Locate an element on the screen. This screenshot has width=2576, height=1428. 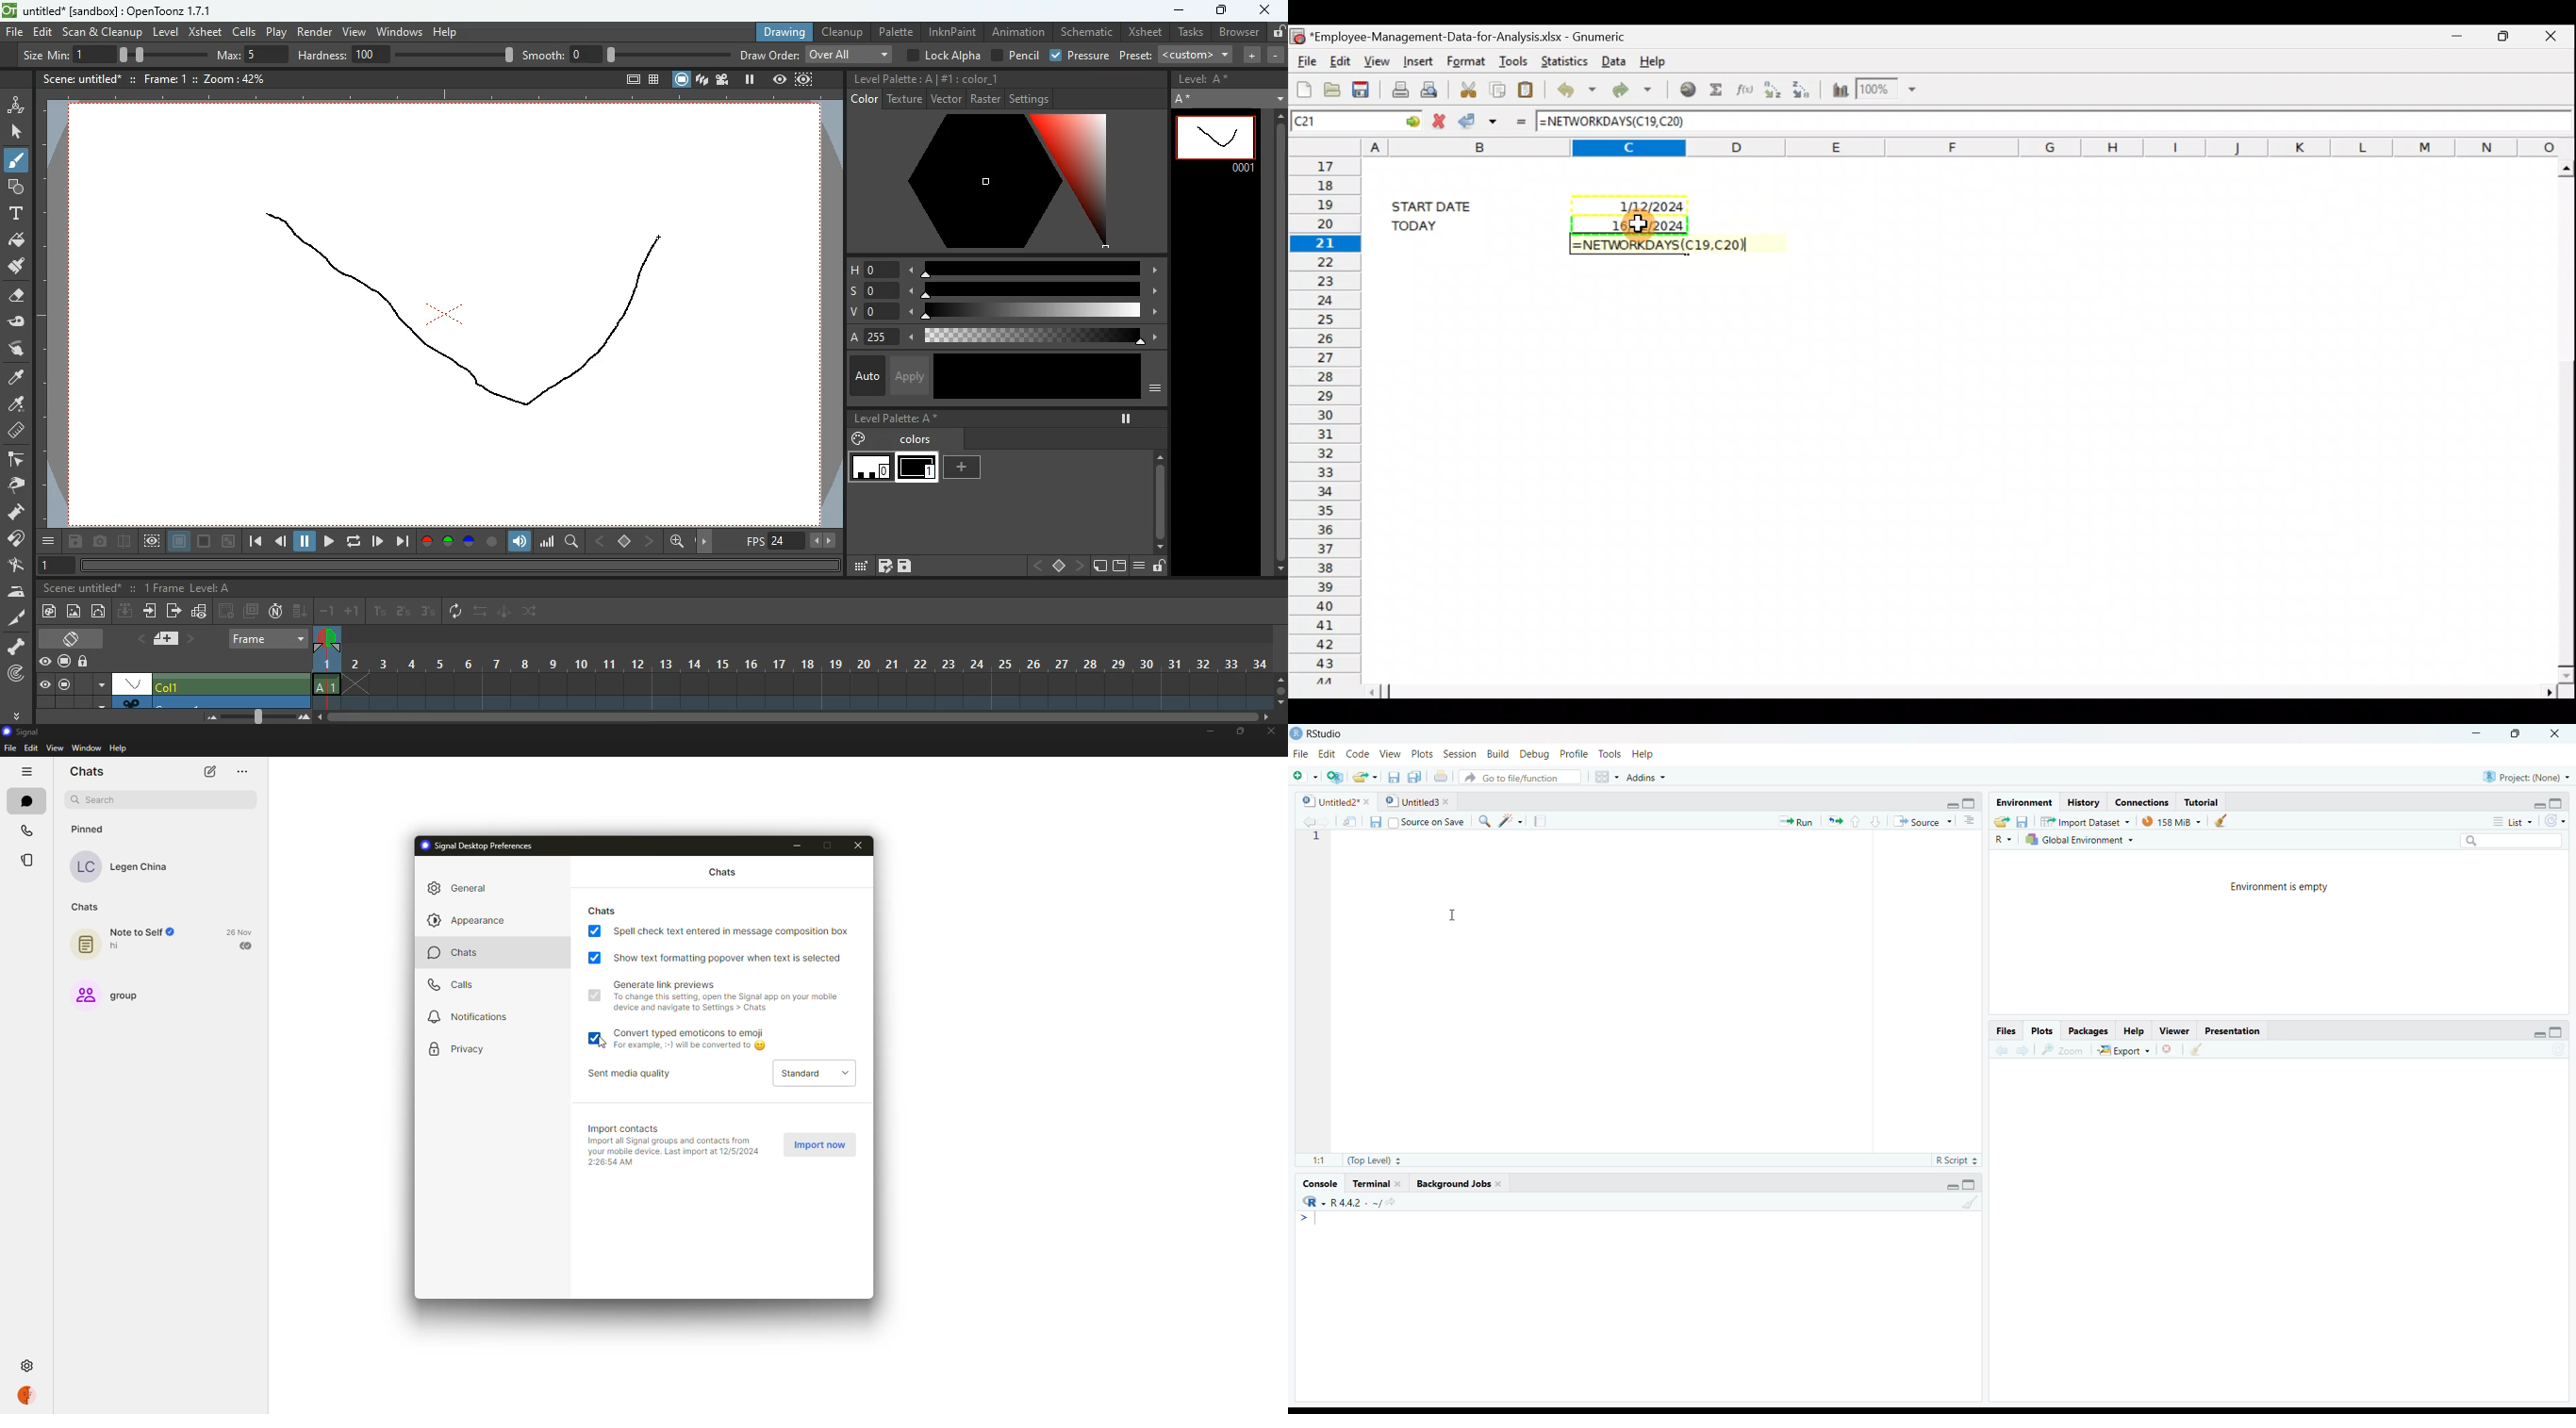
enabled is located at coordinates (596, 957).